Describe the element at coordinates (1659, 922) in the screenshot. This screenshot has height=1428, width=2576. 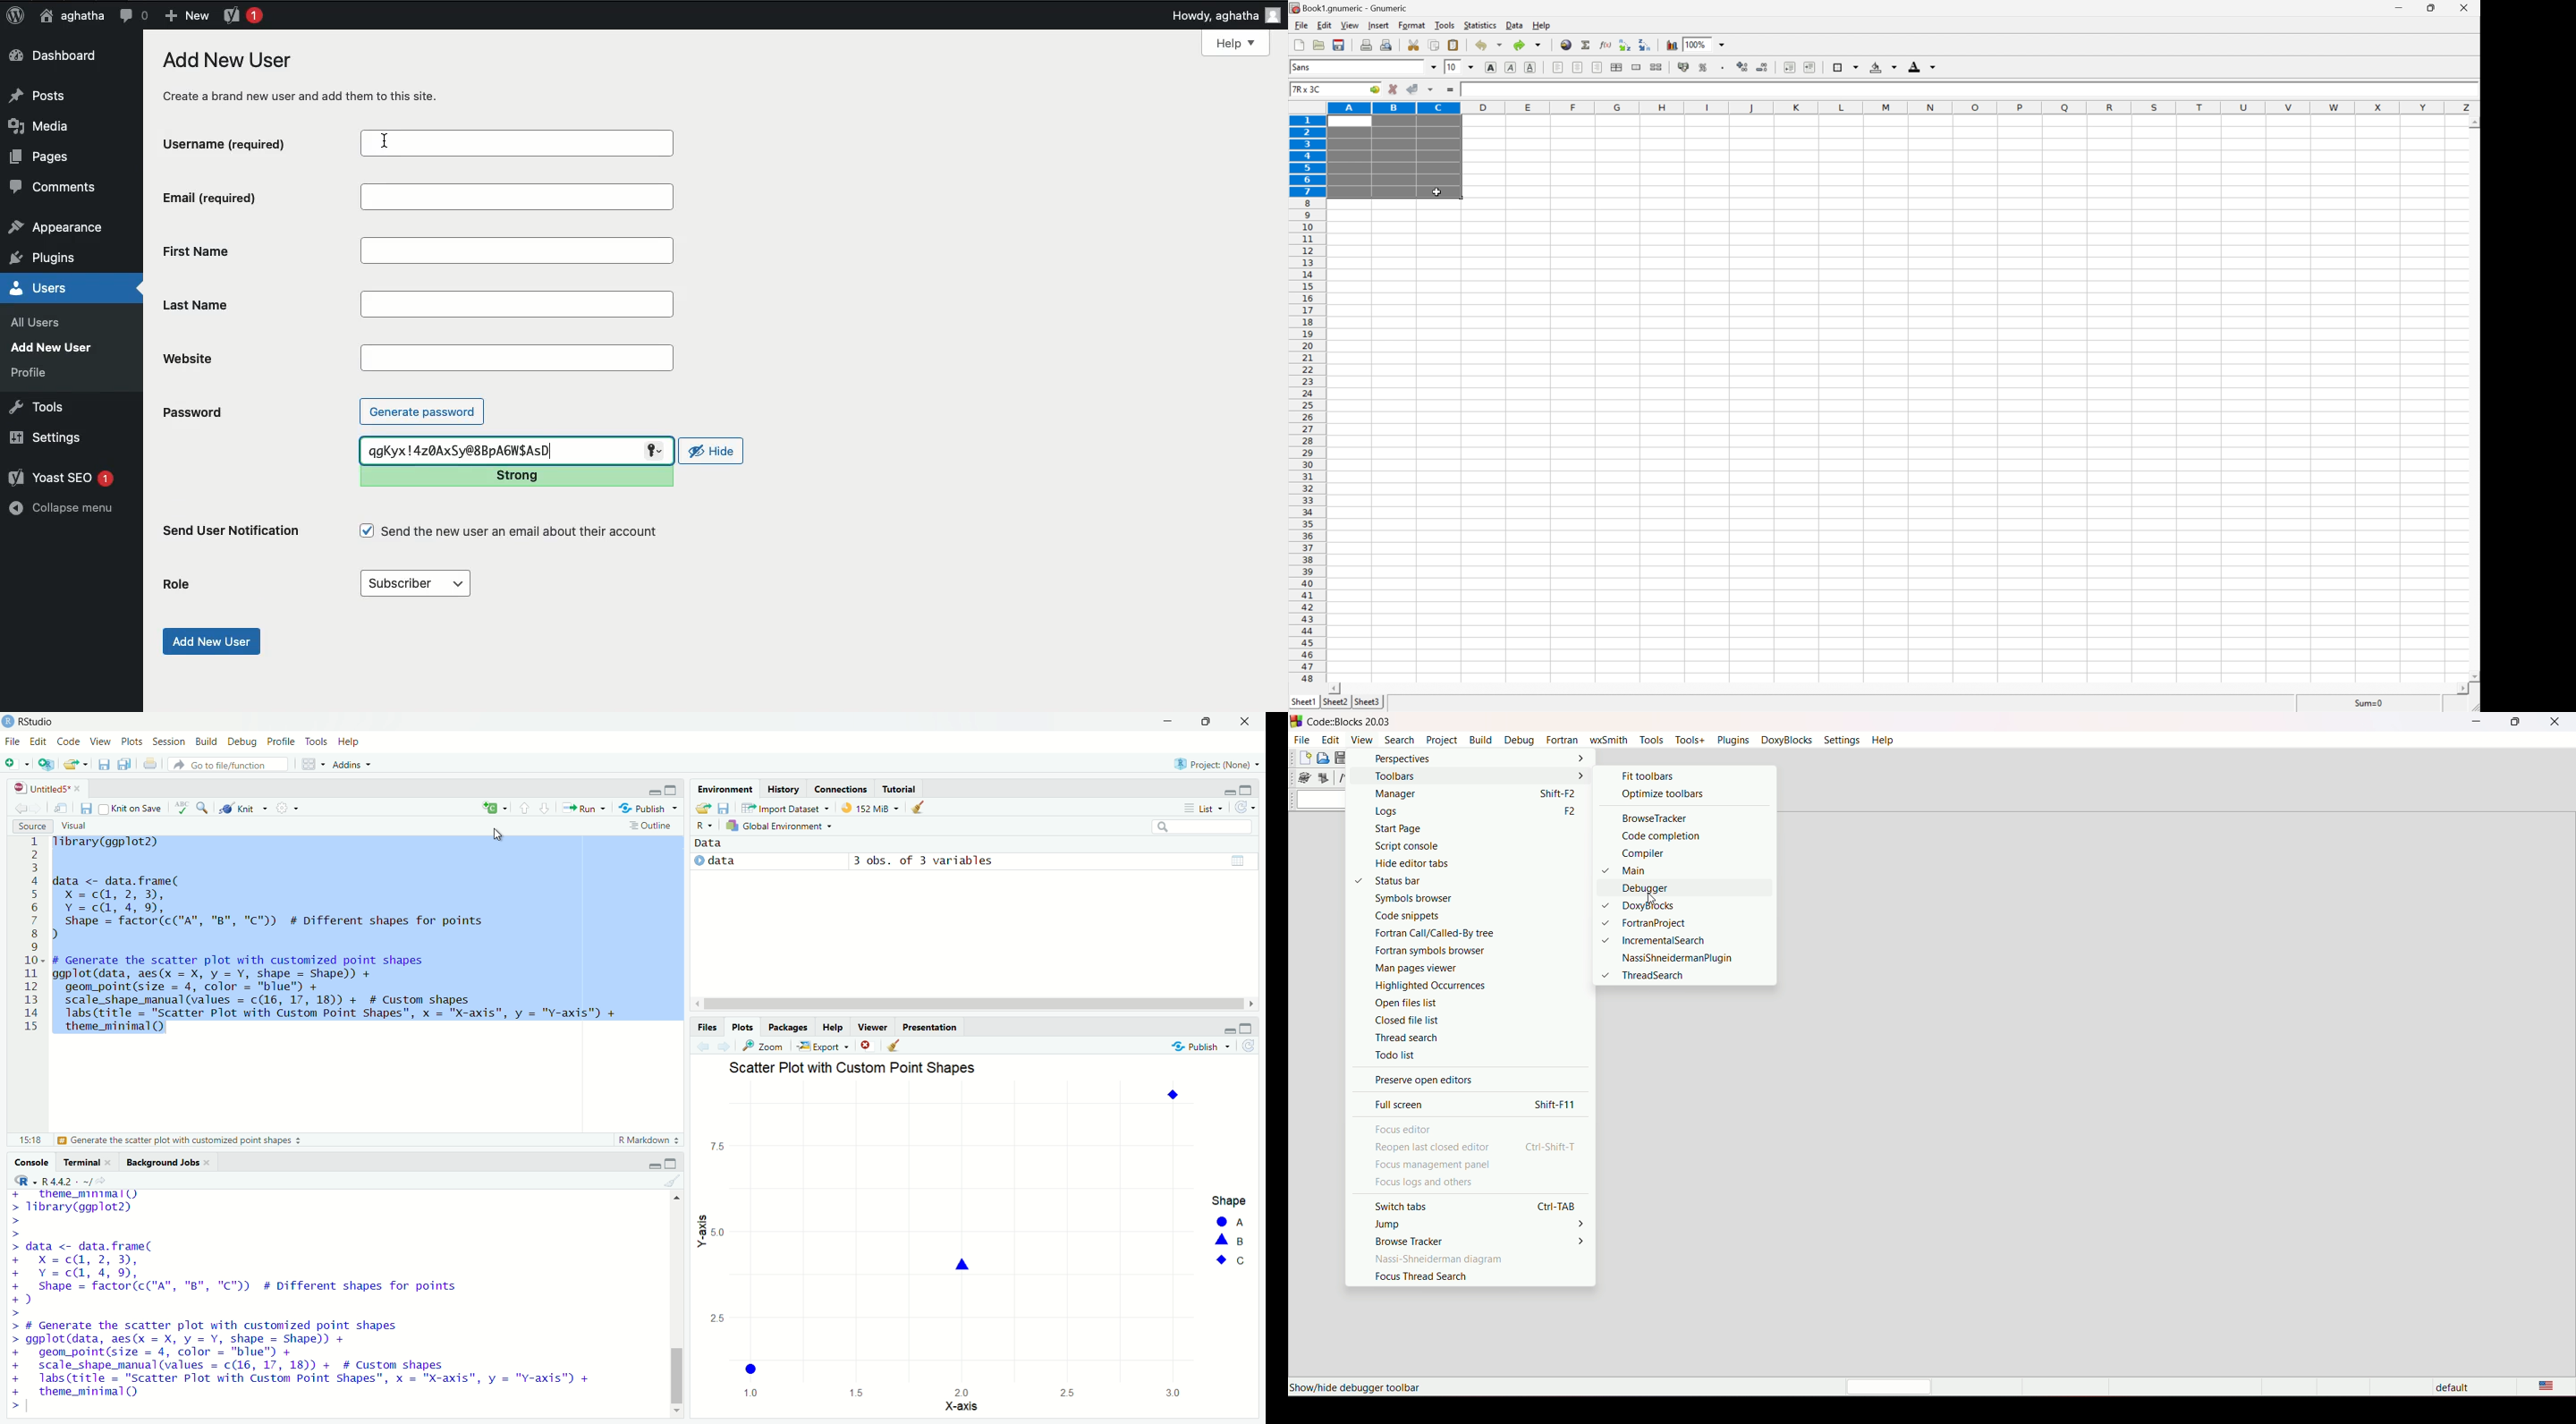
I see `fortran project` at that location.